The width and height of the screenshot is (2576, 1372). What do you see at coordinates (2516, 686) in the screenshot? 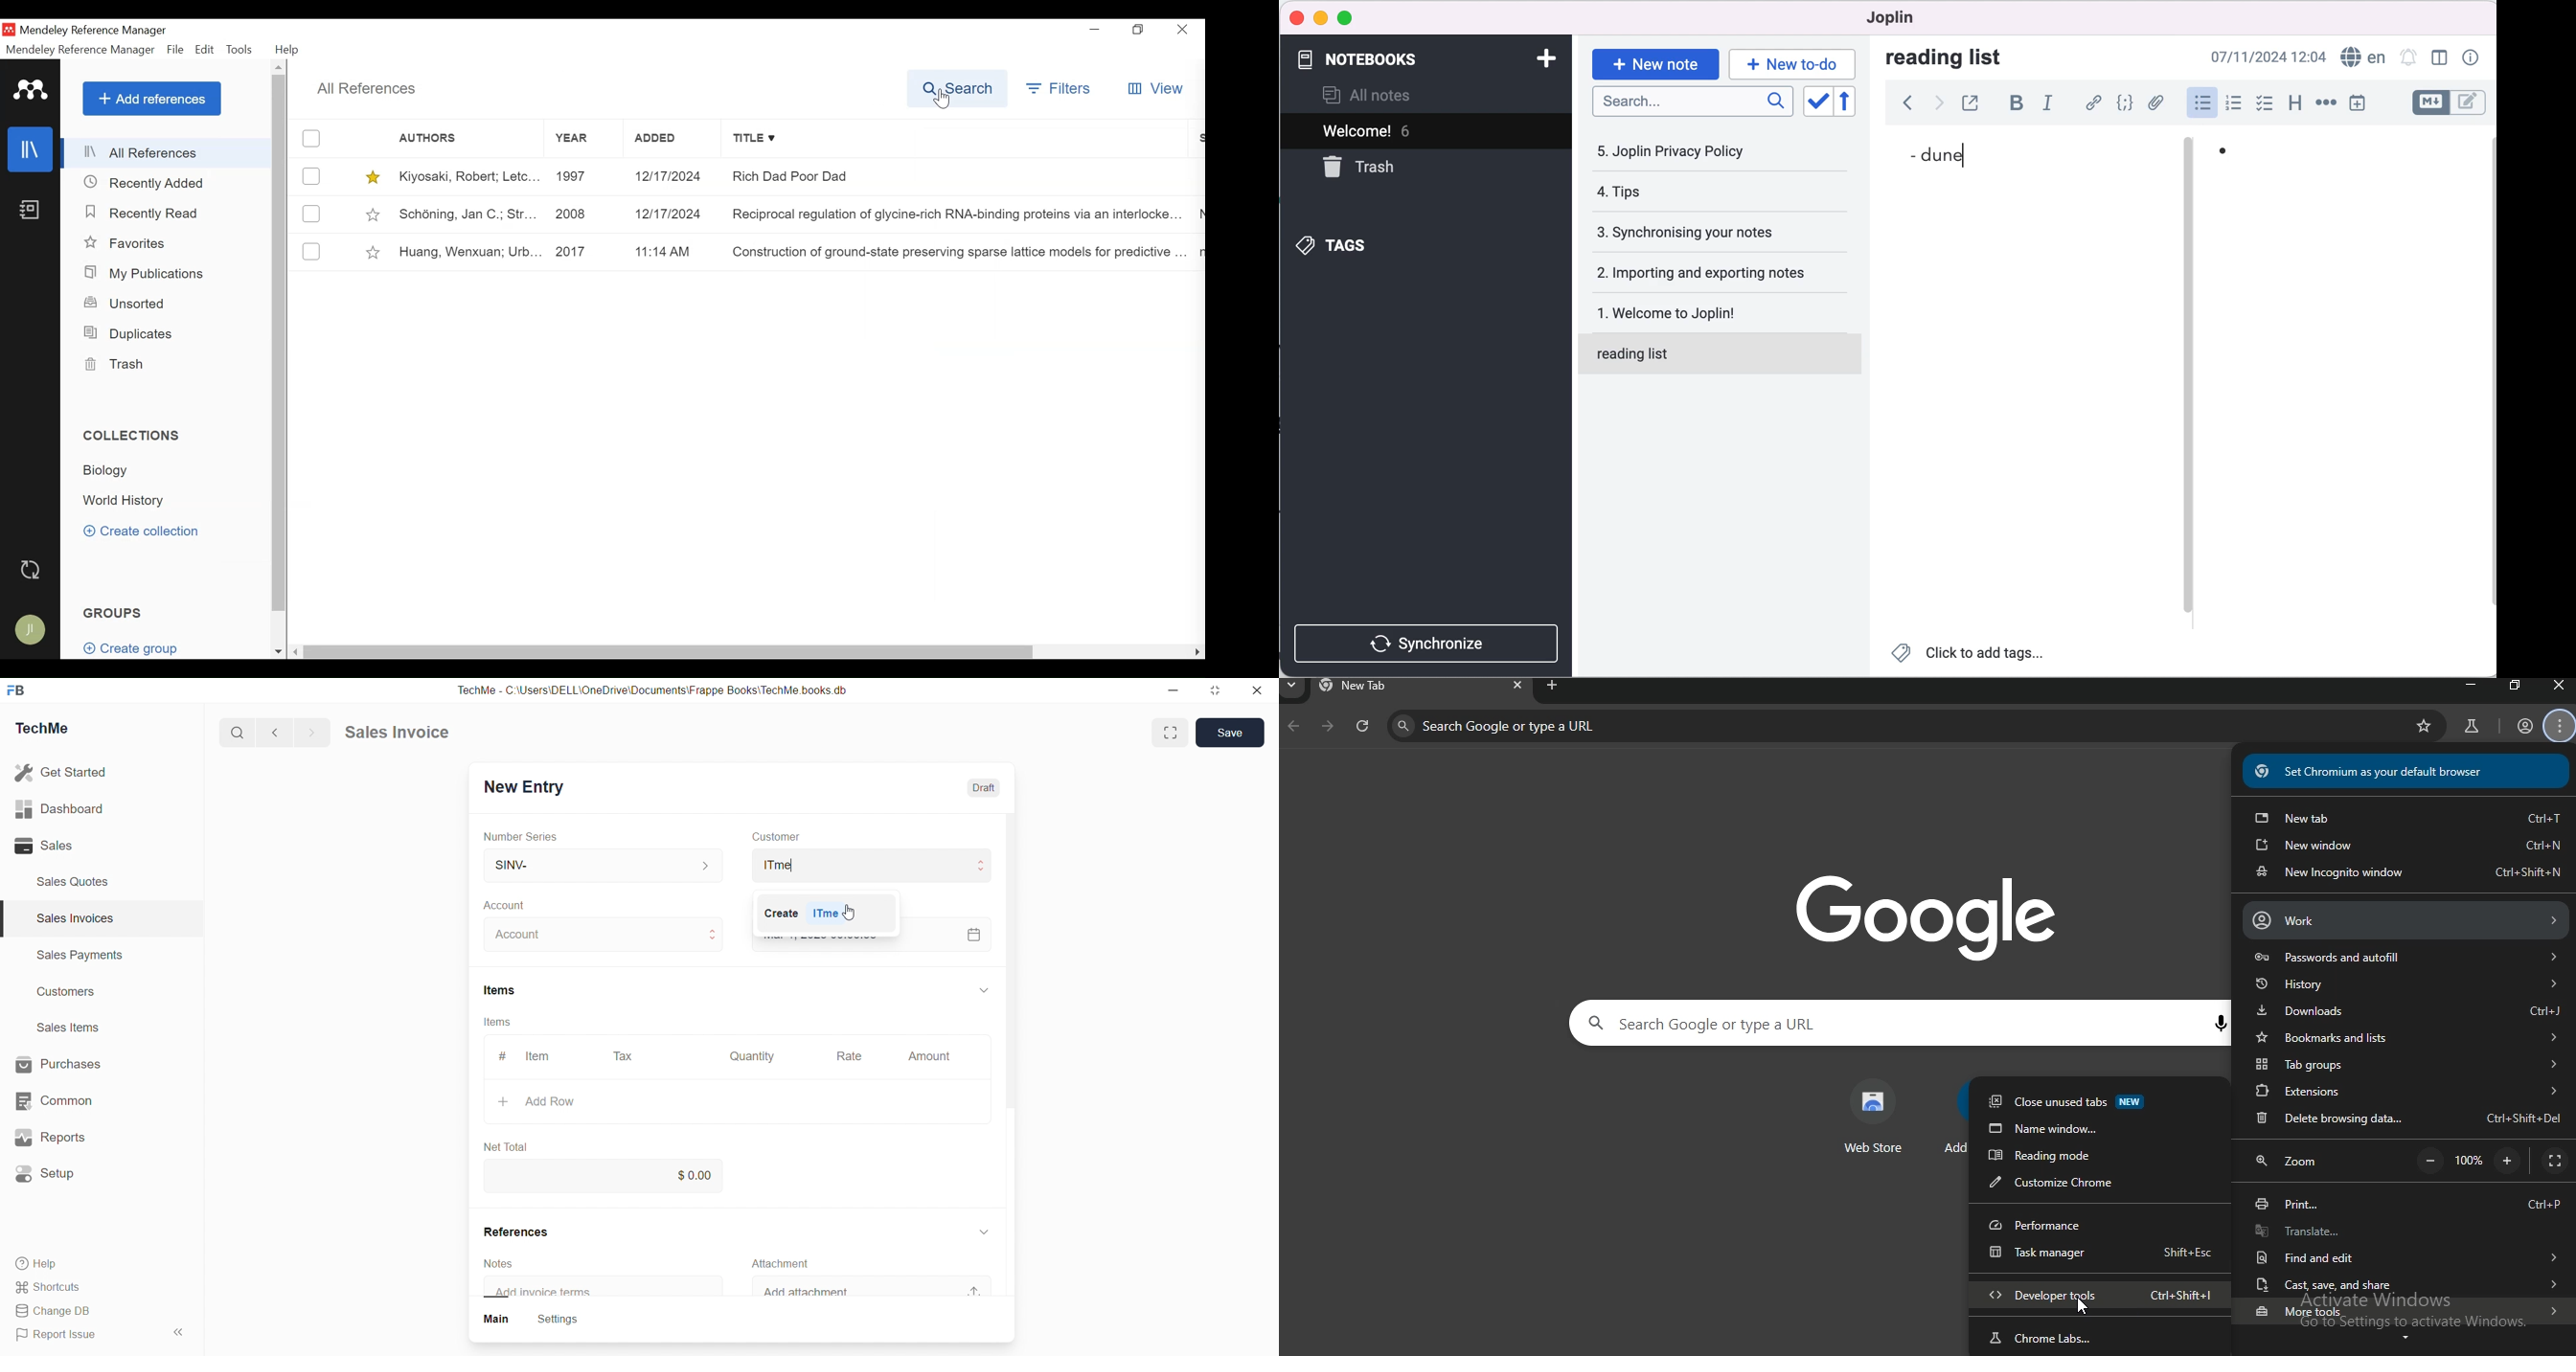
I see `restore` at bounding box center [2516, 686].